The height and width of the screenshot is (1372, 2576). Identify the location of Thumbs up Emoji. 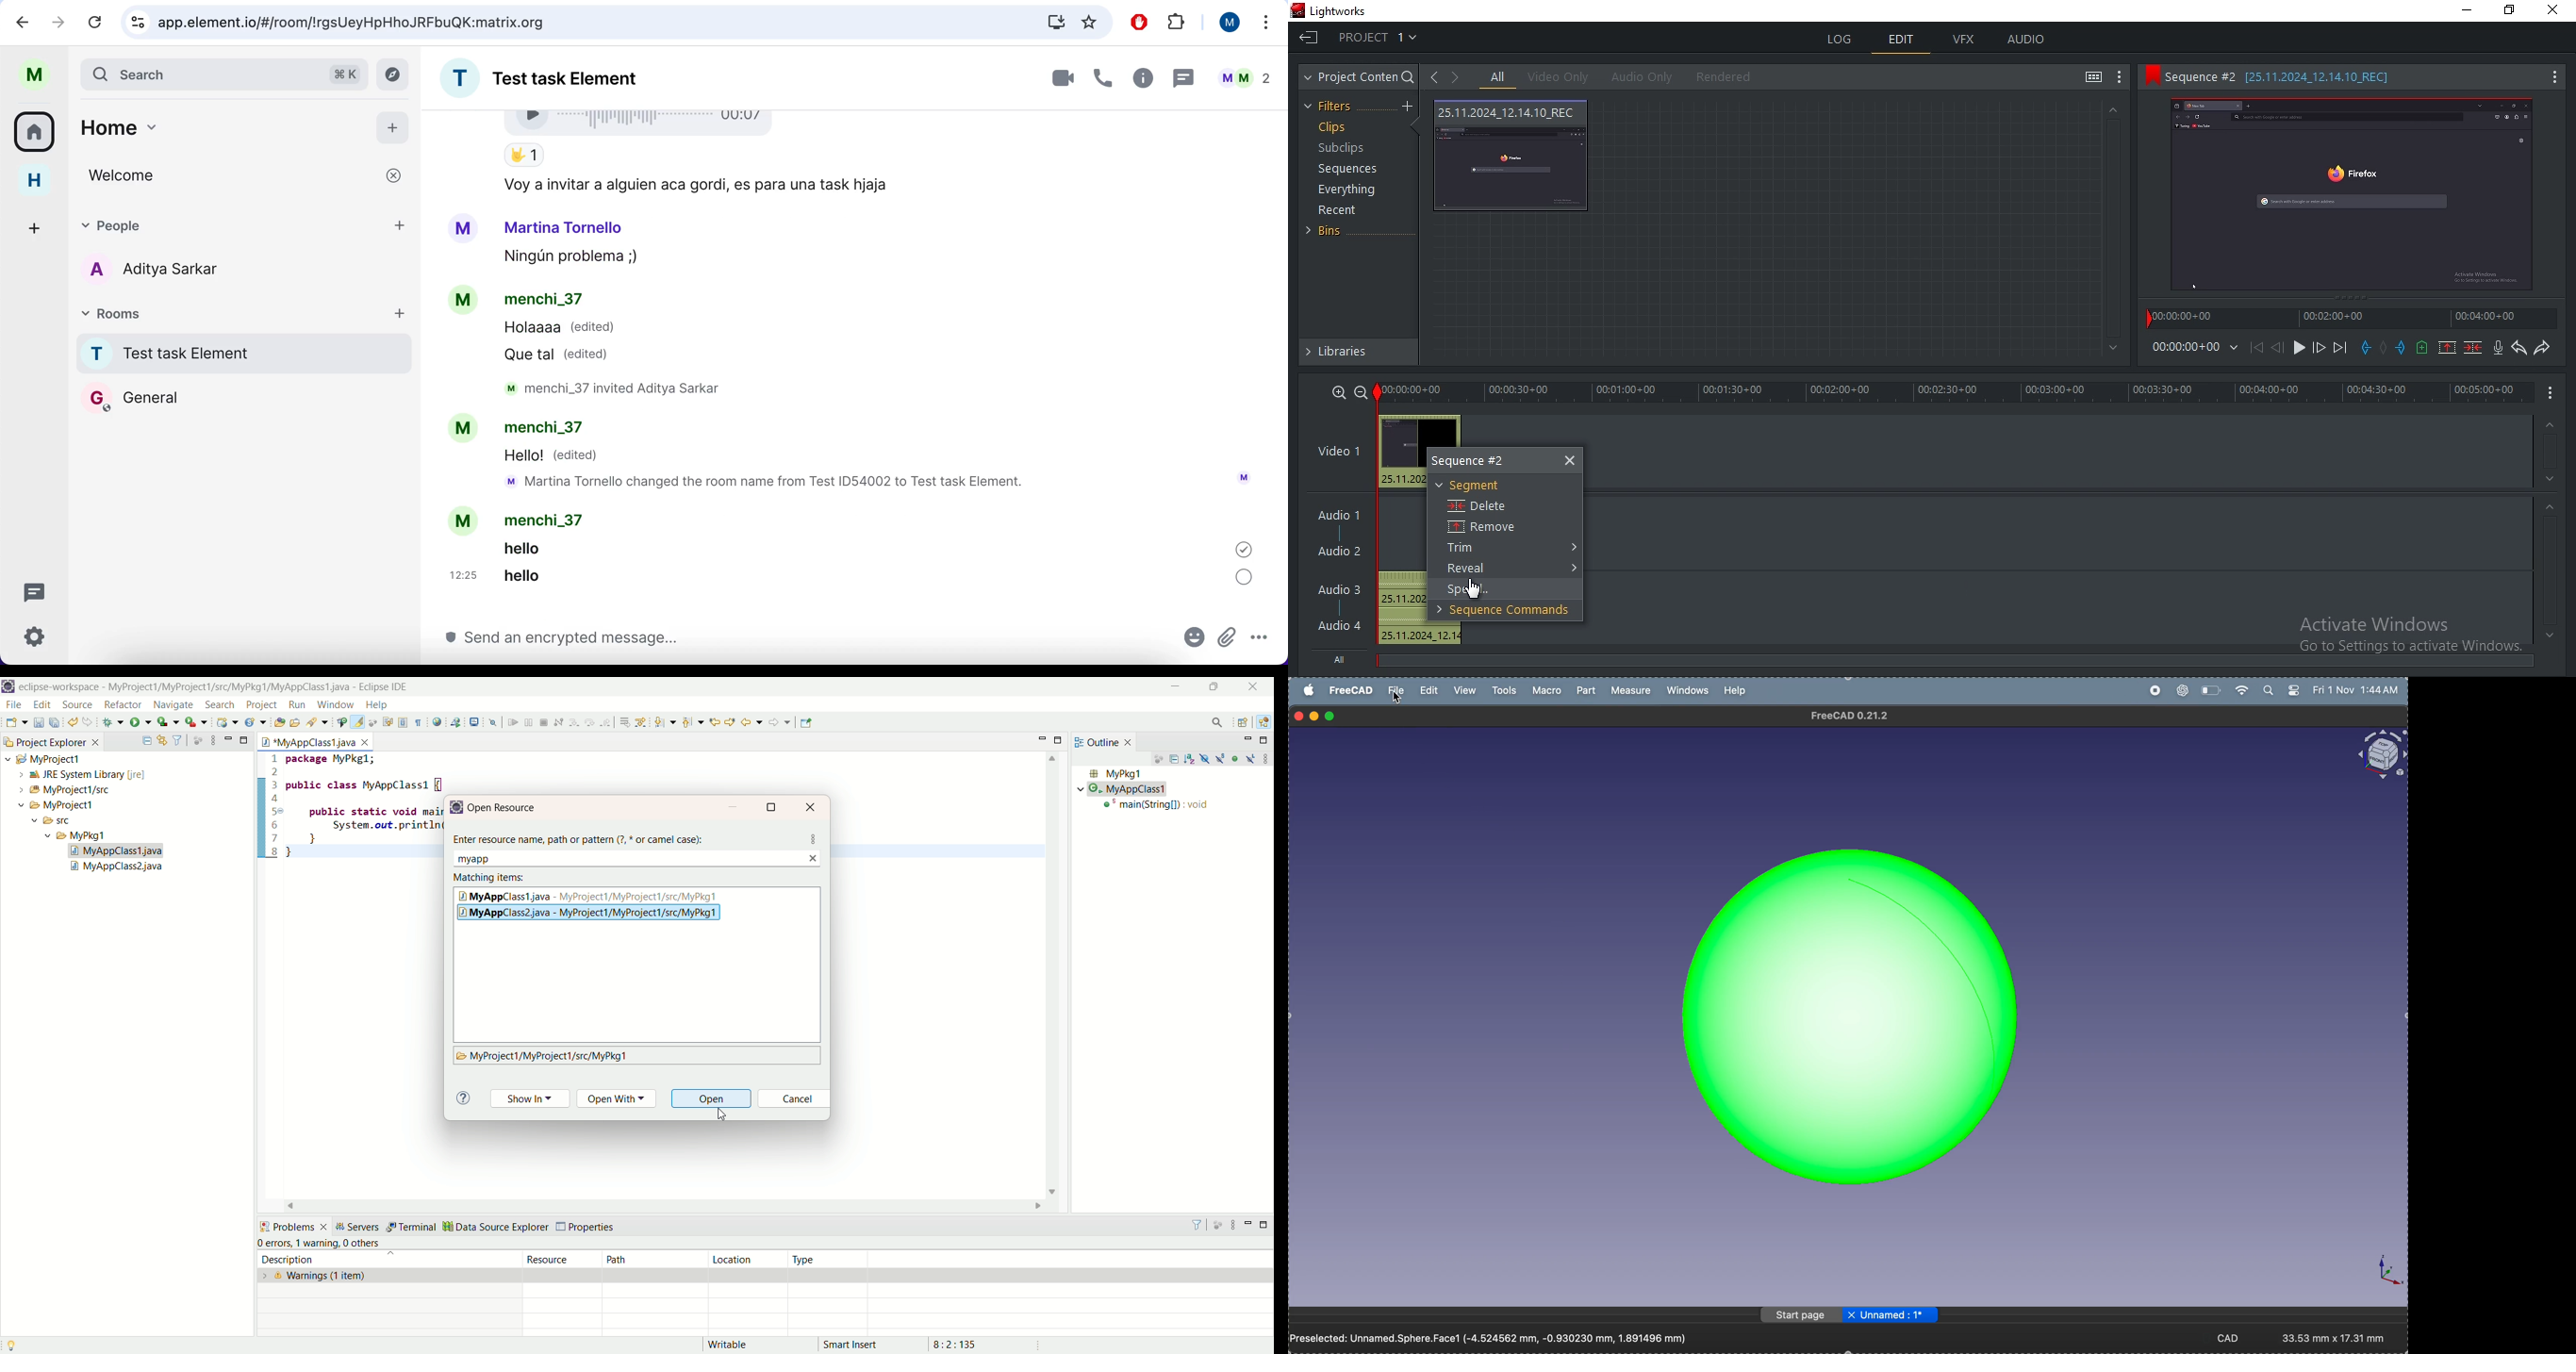
(521, 153).